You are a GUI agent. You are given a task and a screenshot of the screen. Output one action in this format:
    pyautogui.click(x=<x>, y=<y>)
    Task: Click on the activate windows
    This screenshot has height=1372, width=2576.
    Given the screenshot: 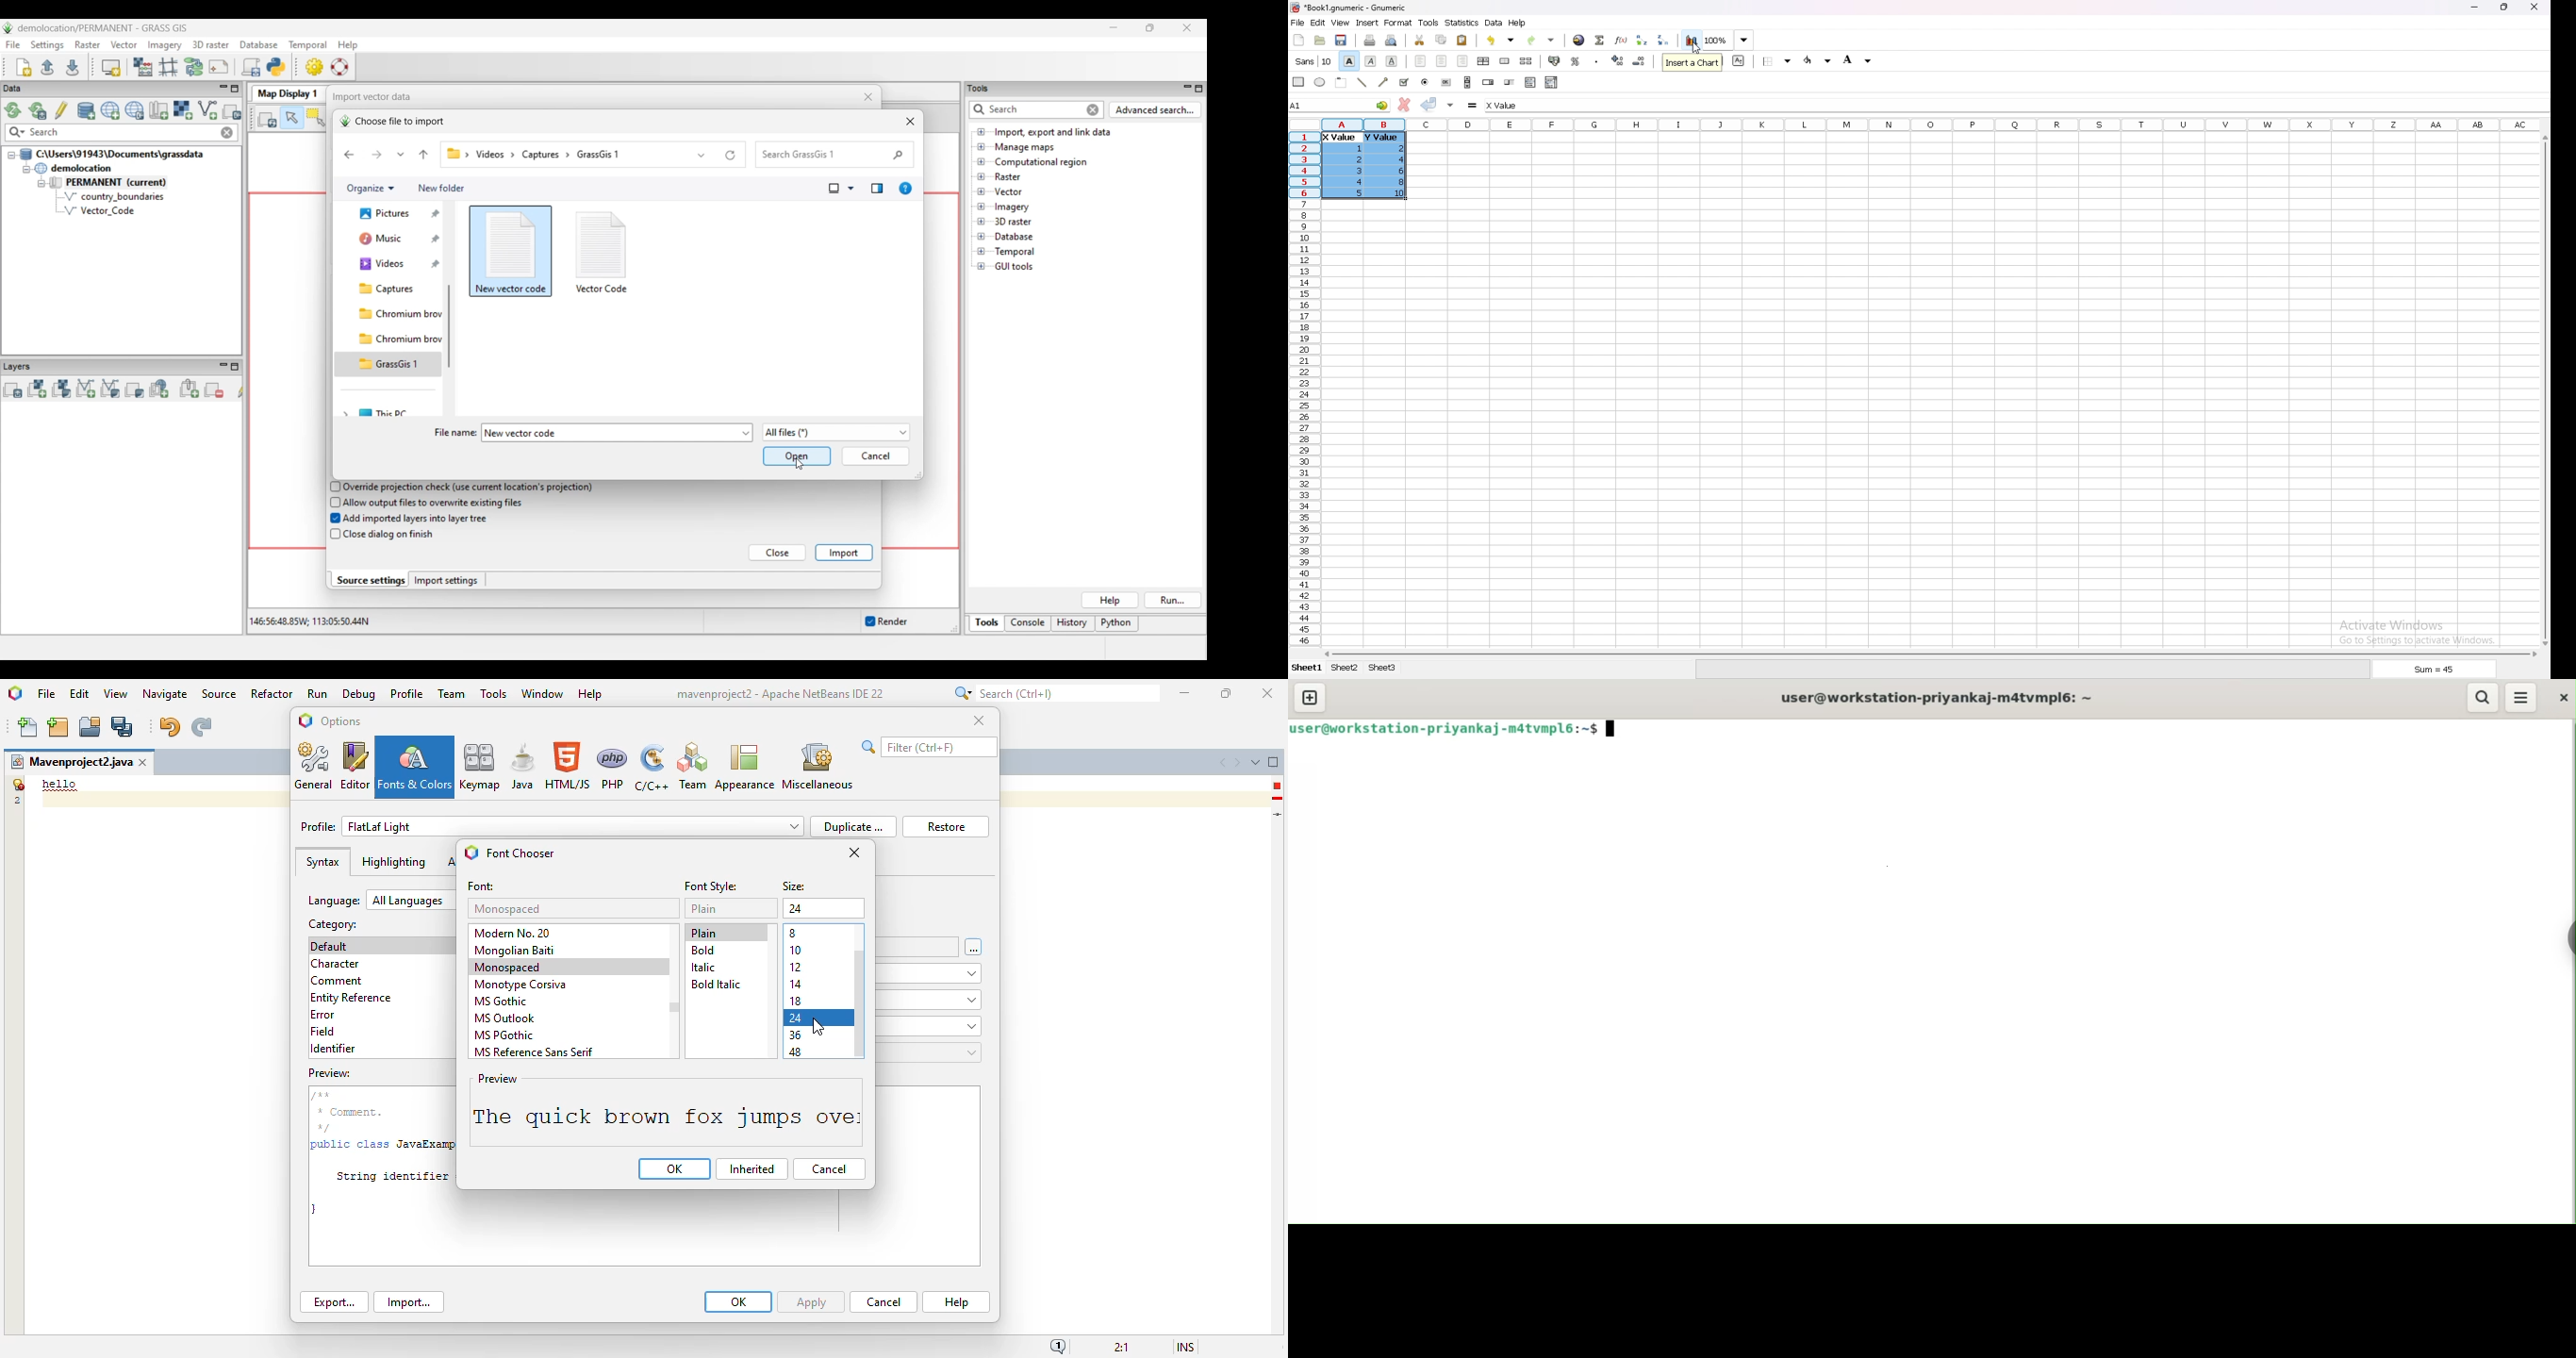 What is the action you would take?
    pyautogui.click(x=2422, y=630)
    